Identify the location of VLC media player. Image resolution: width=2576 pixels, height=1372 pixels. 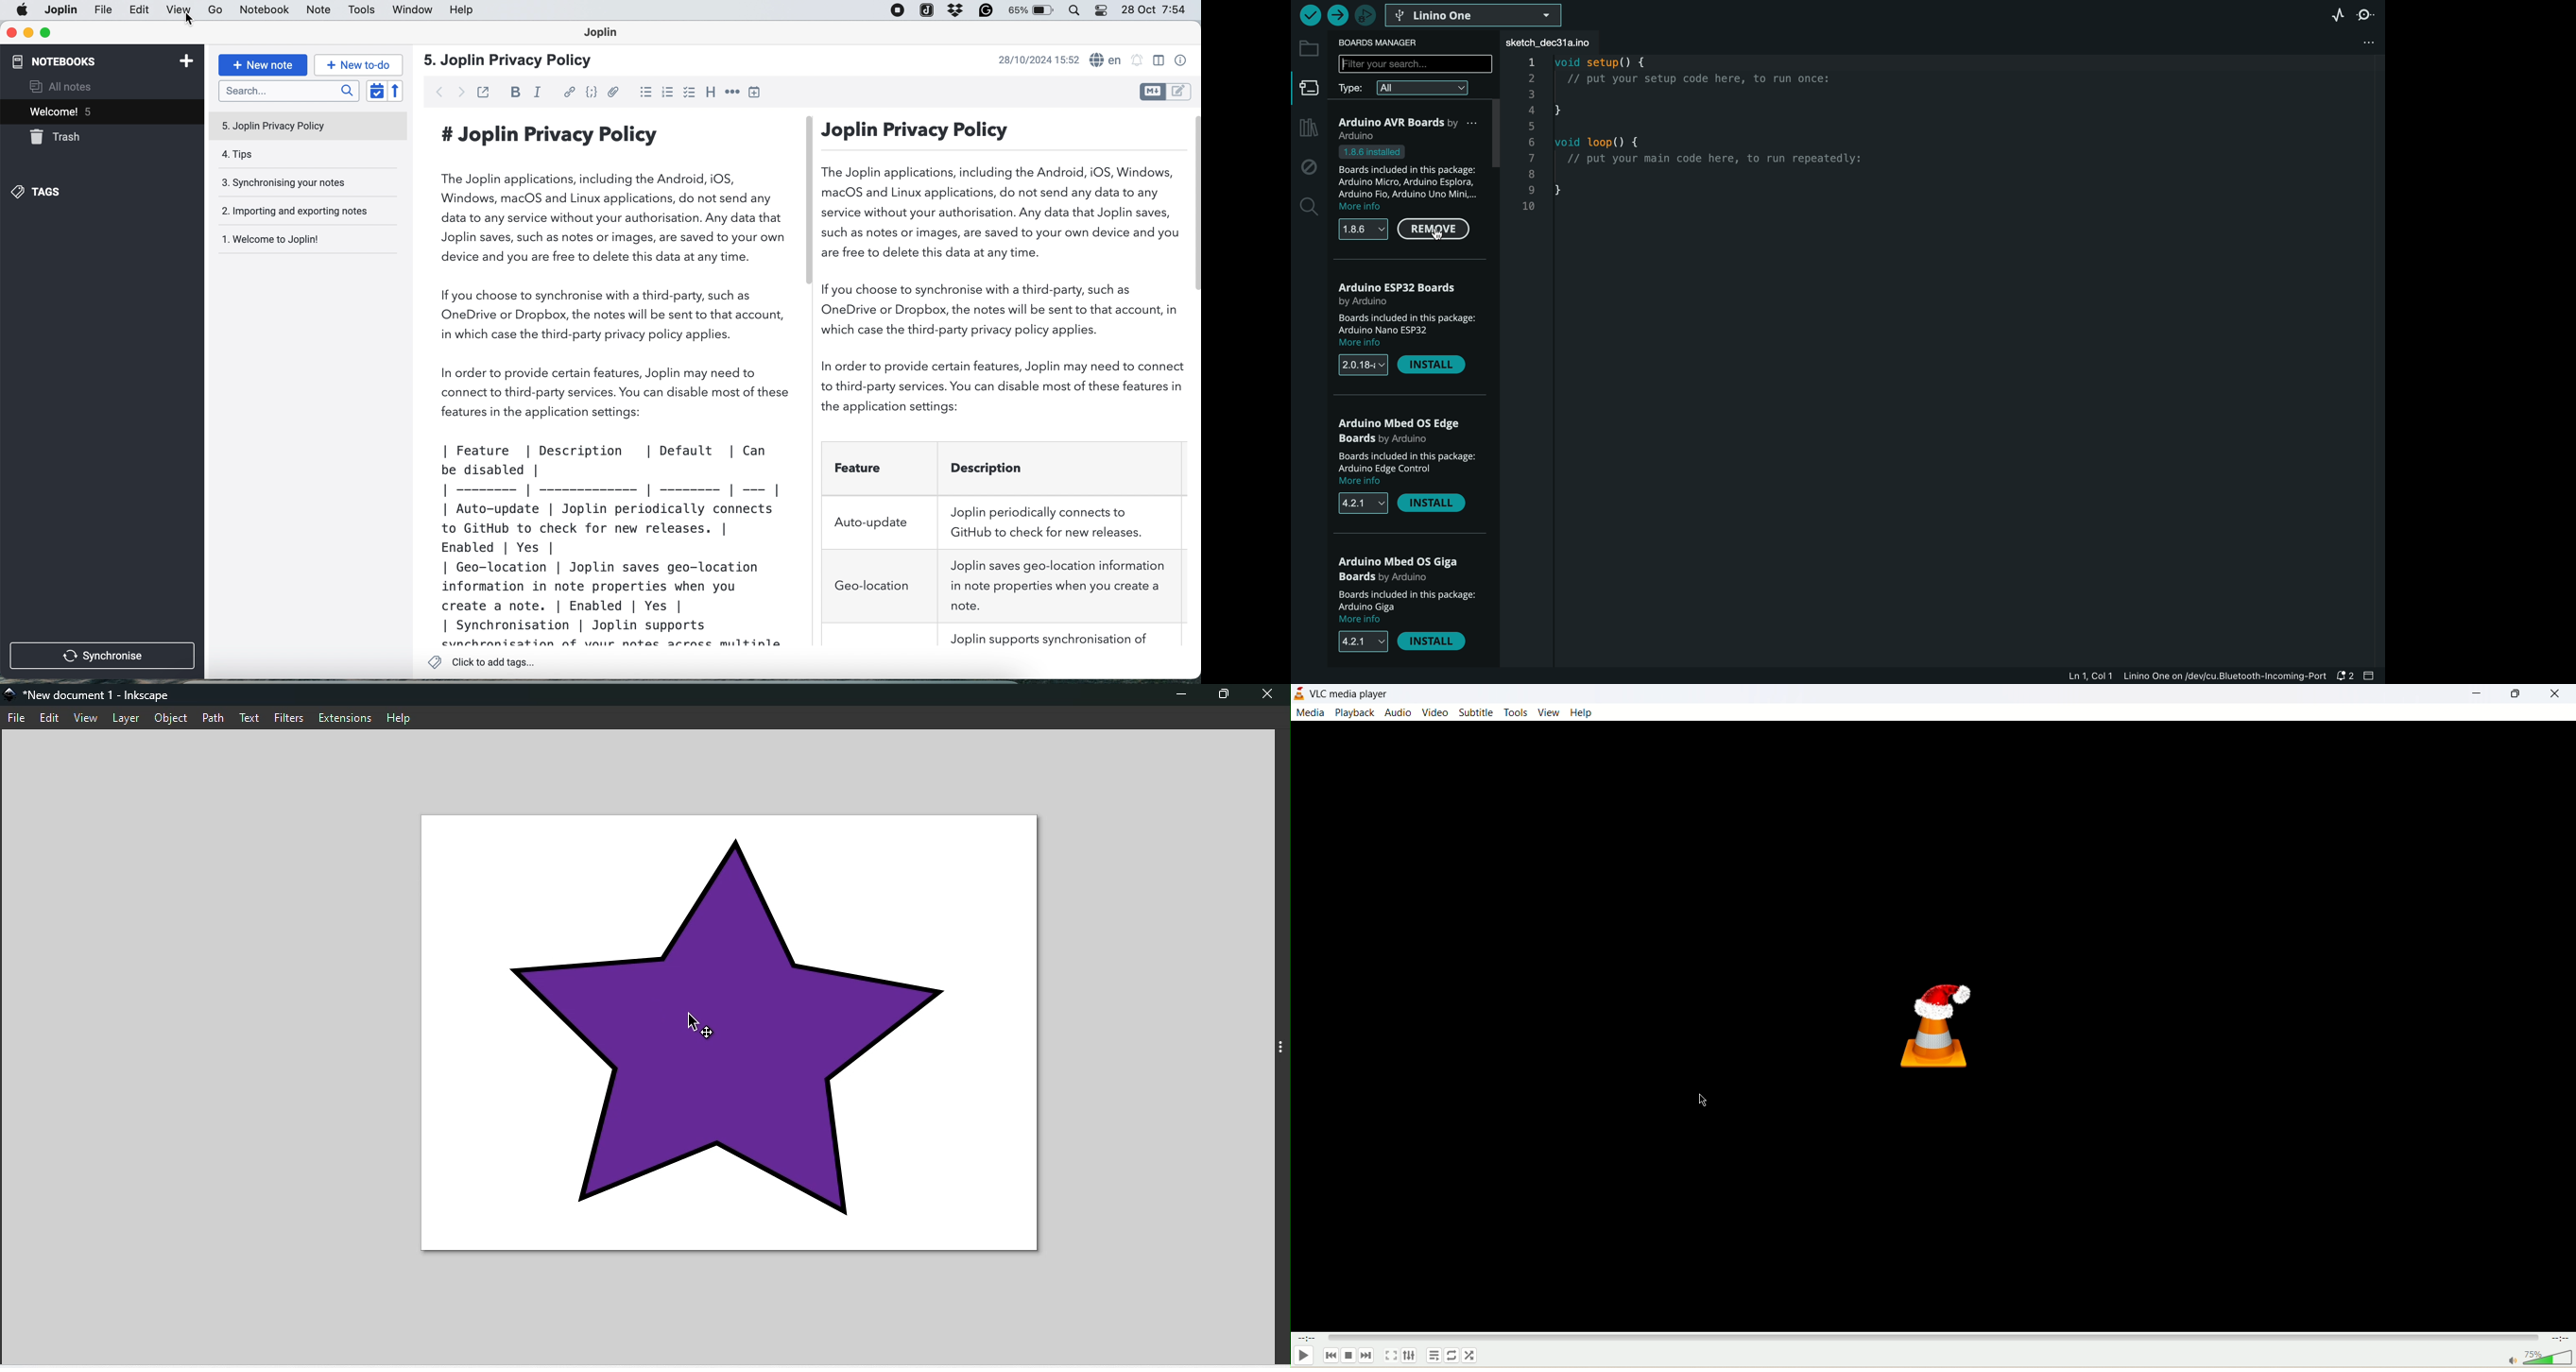
(1352, 695).